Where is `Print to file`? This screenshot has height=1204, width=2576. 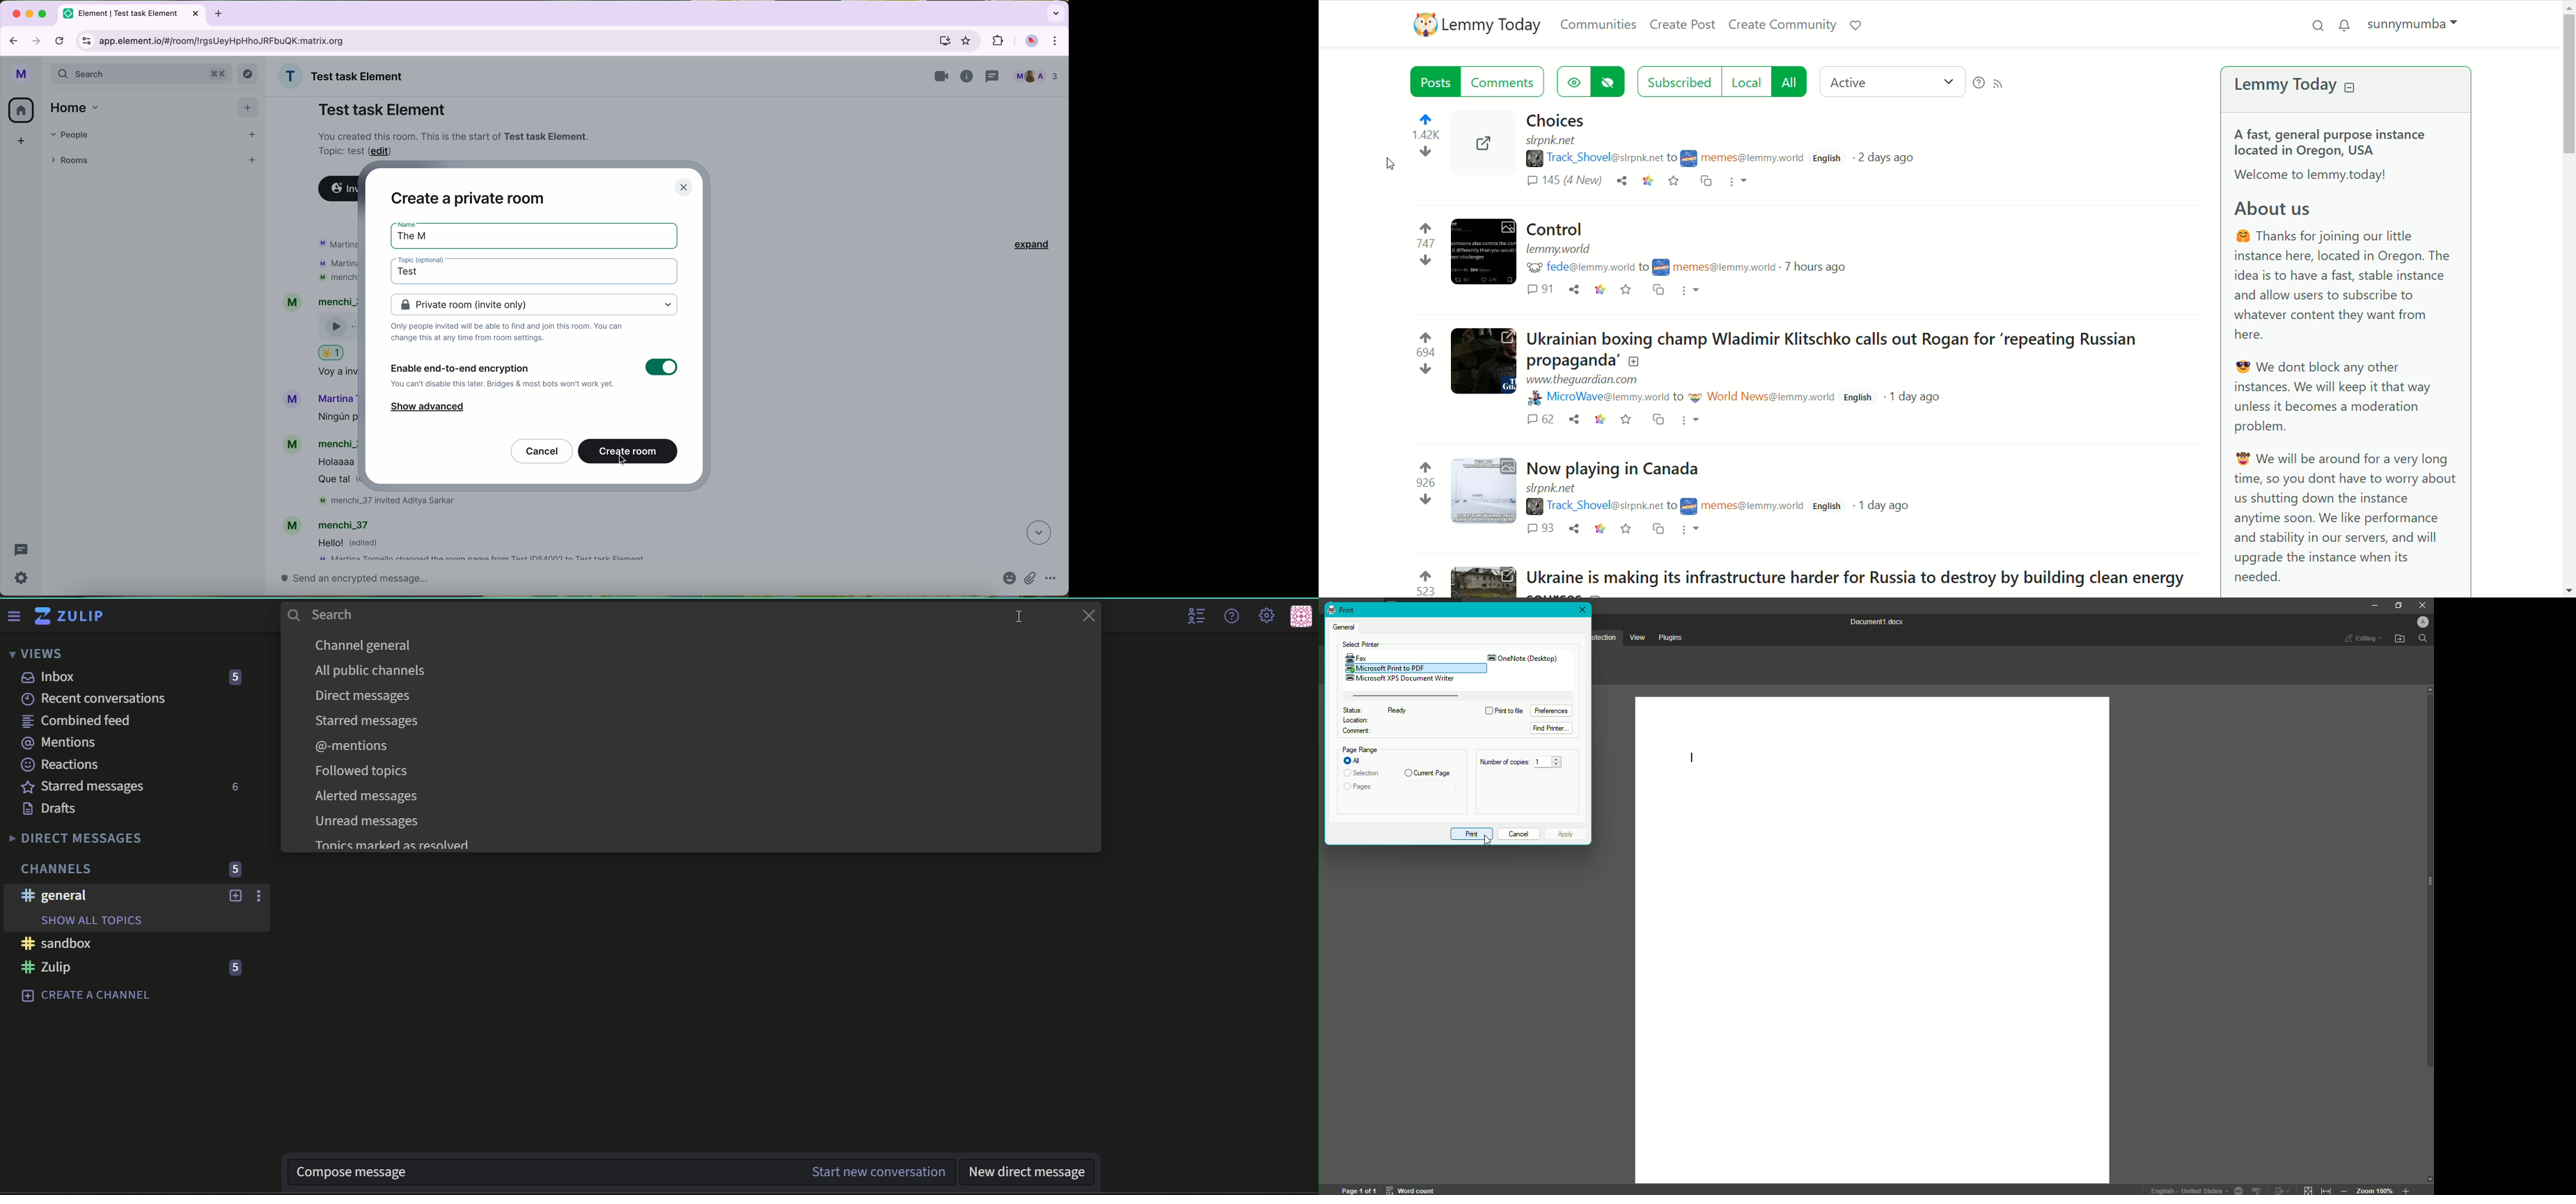
Print to file is located at coordinates (1504, 710).